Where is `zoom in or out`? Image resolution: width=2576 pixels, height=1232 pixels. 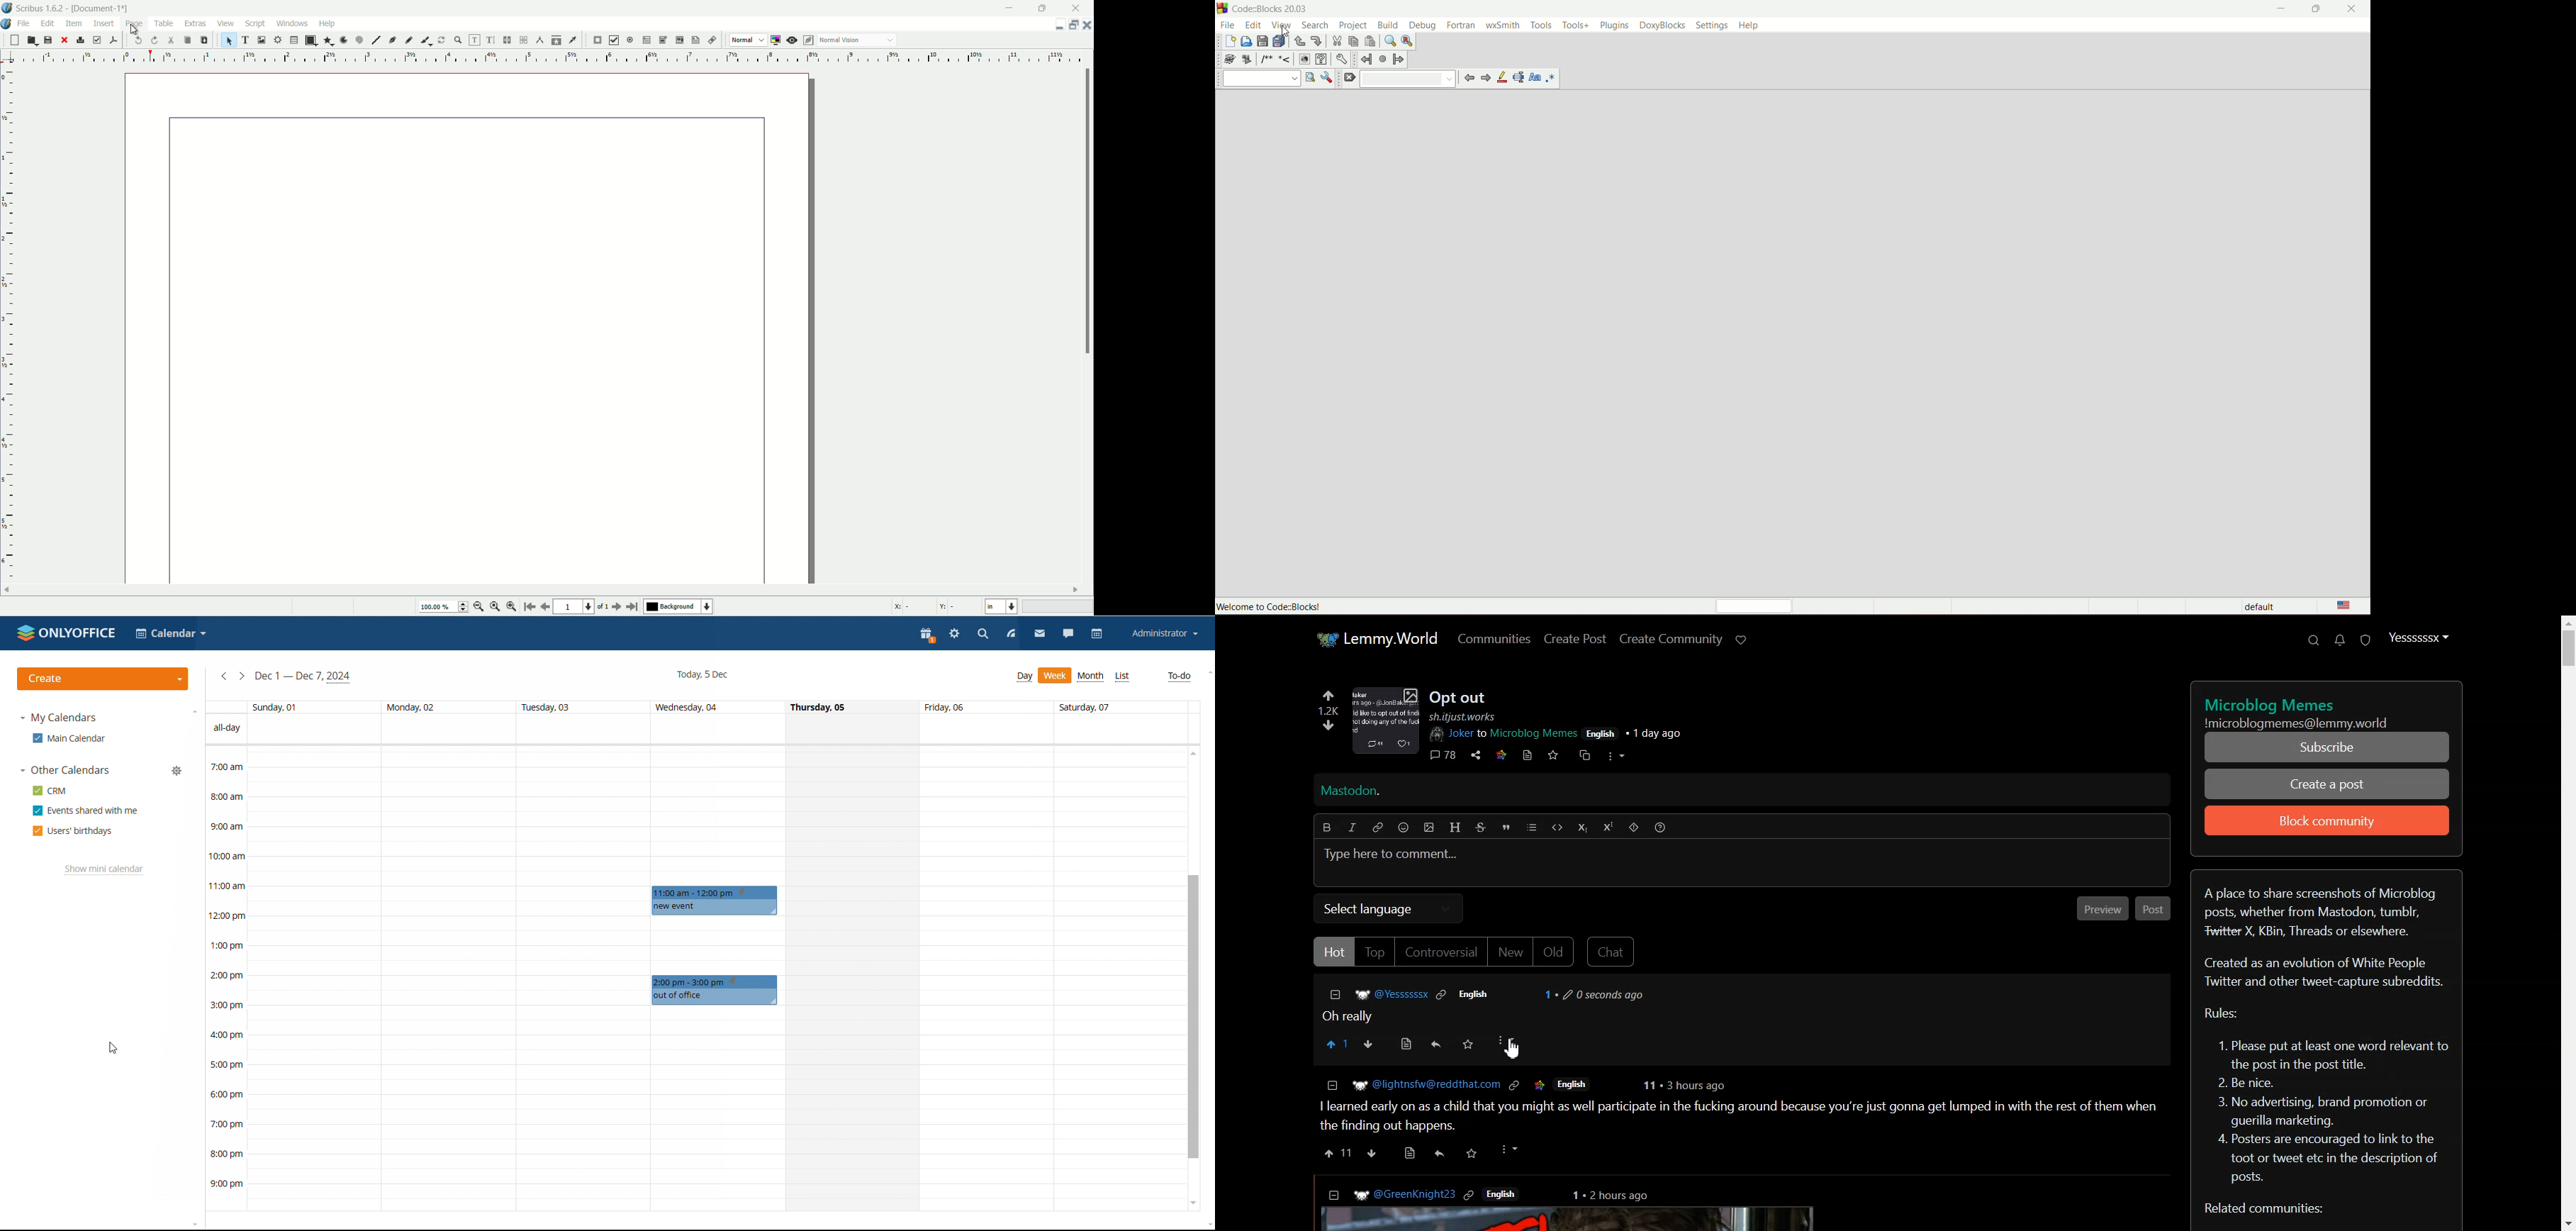
zoom in or out is located at coordinates (458, 39).